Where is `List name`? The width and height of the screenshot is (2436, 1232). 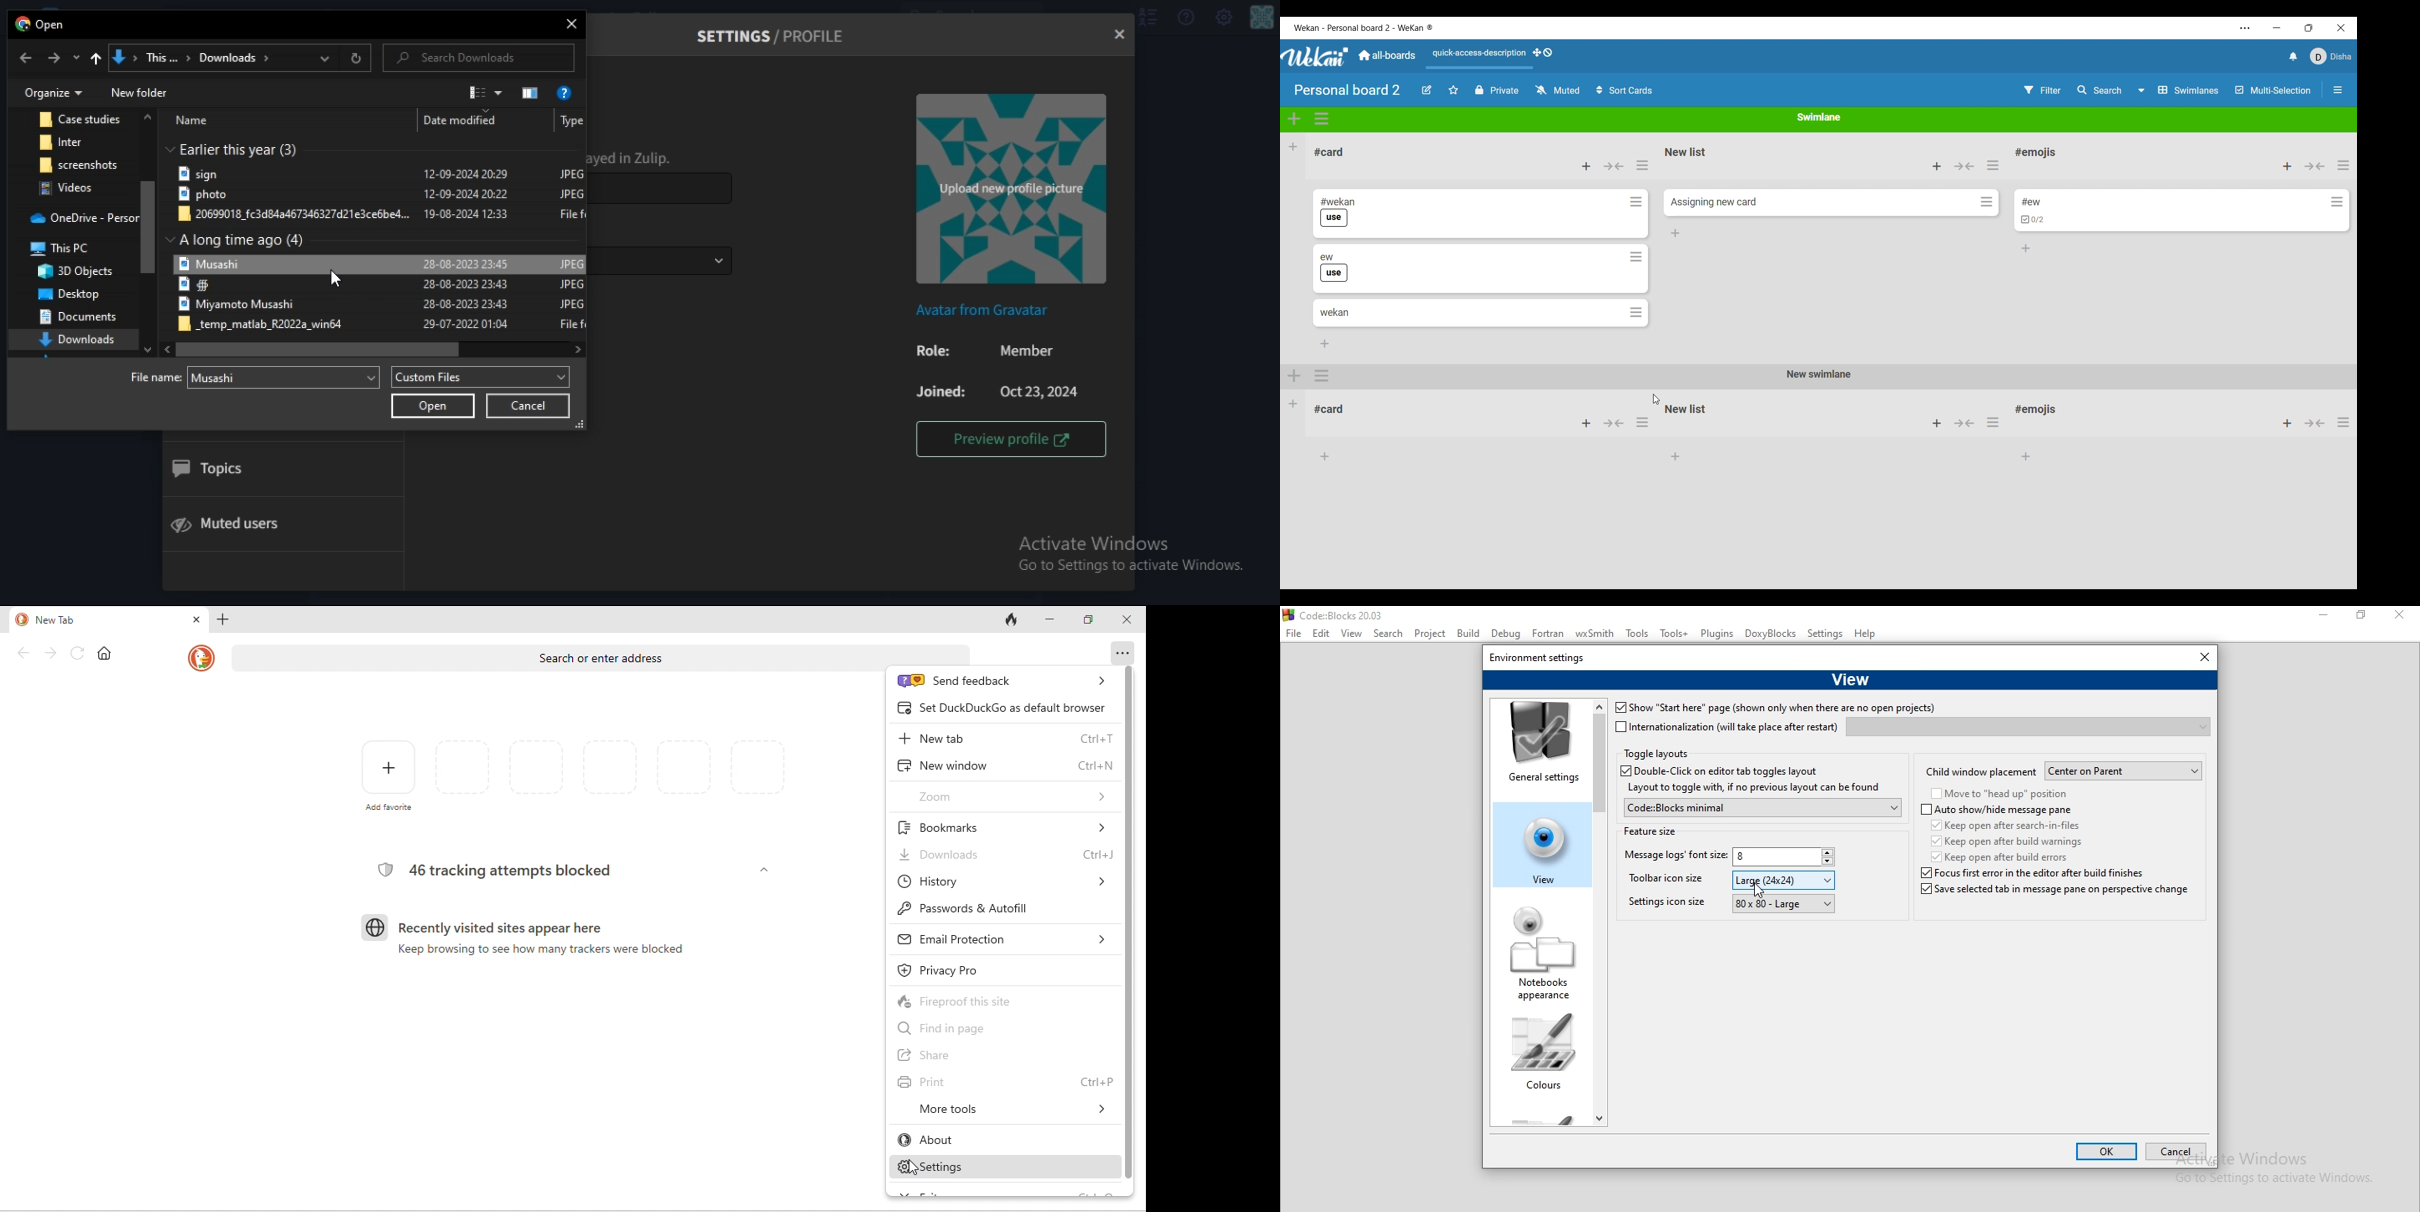
List name is located at coordinates (1686, 152).